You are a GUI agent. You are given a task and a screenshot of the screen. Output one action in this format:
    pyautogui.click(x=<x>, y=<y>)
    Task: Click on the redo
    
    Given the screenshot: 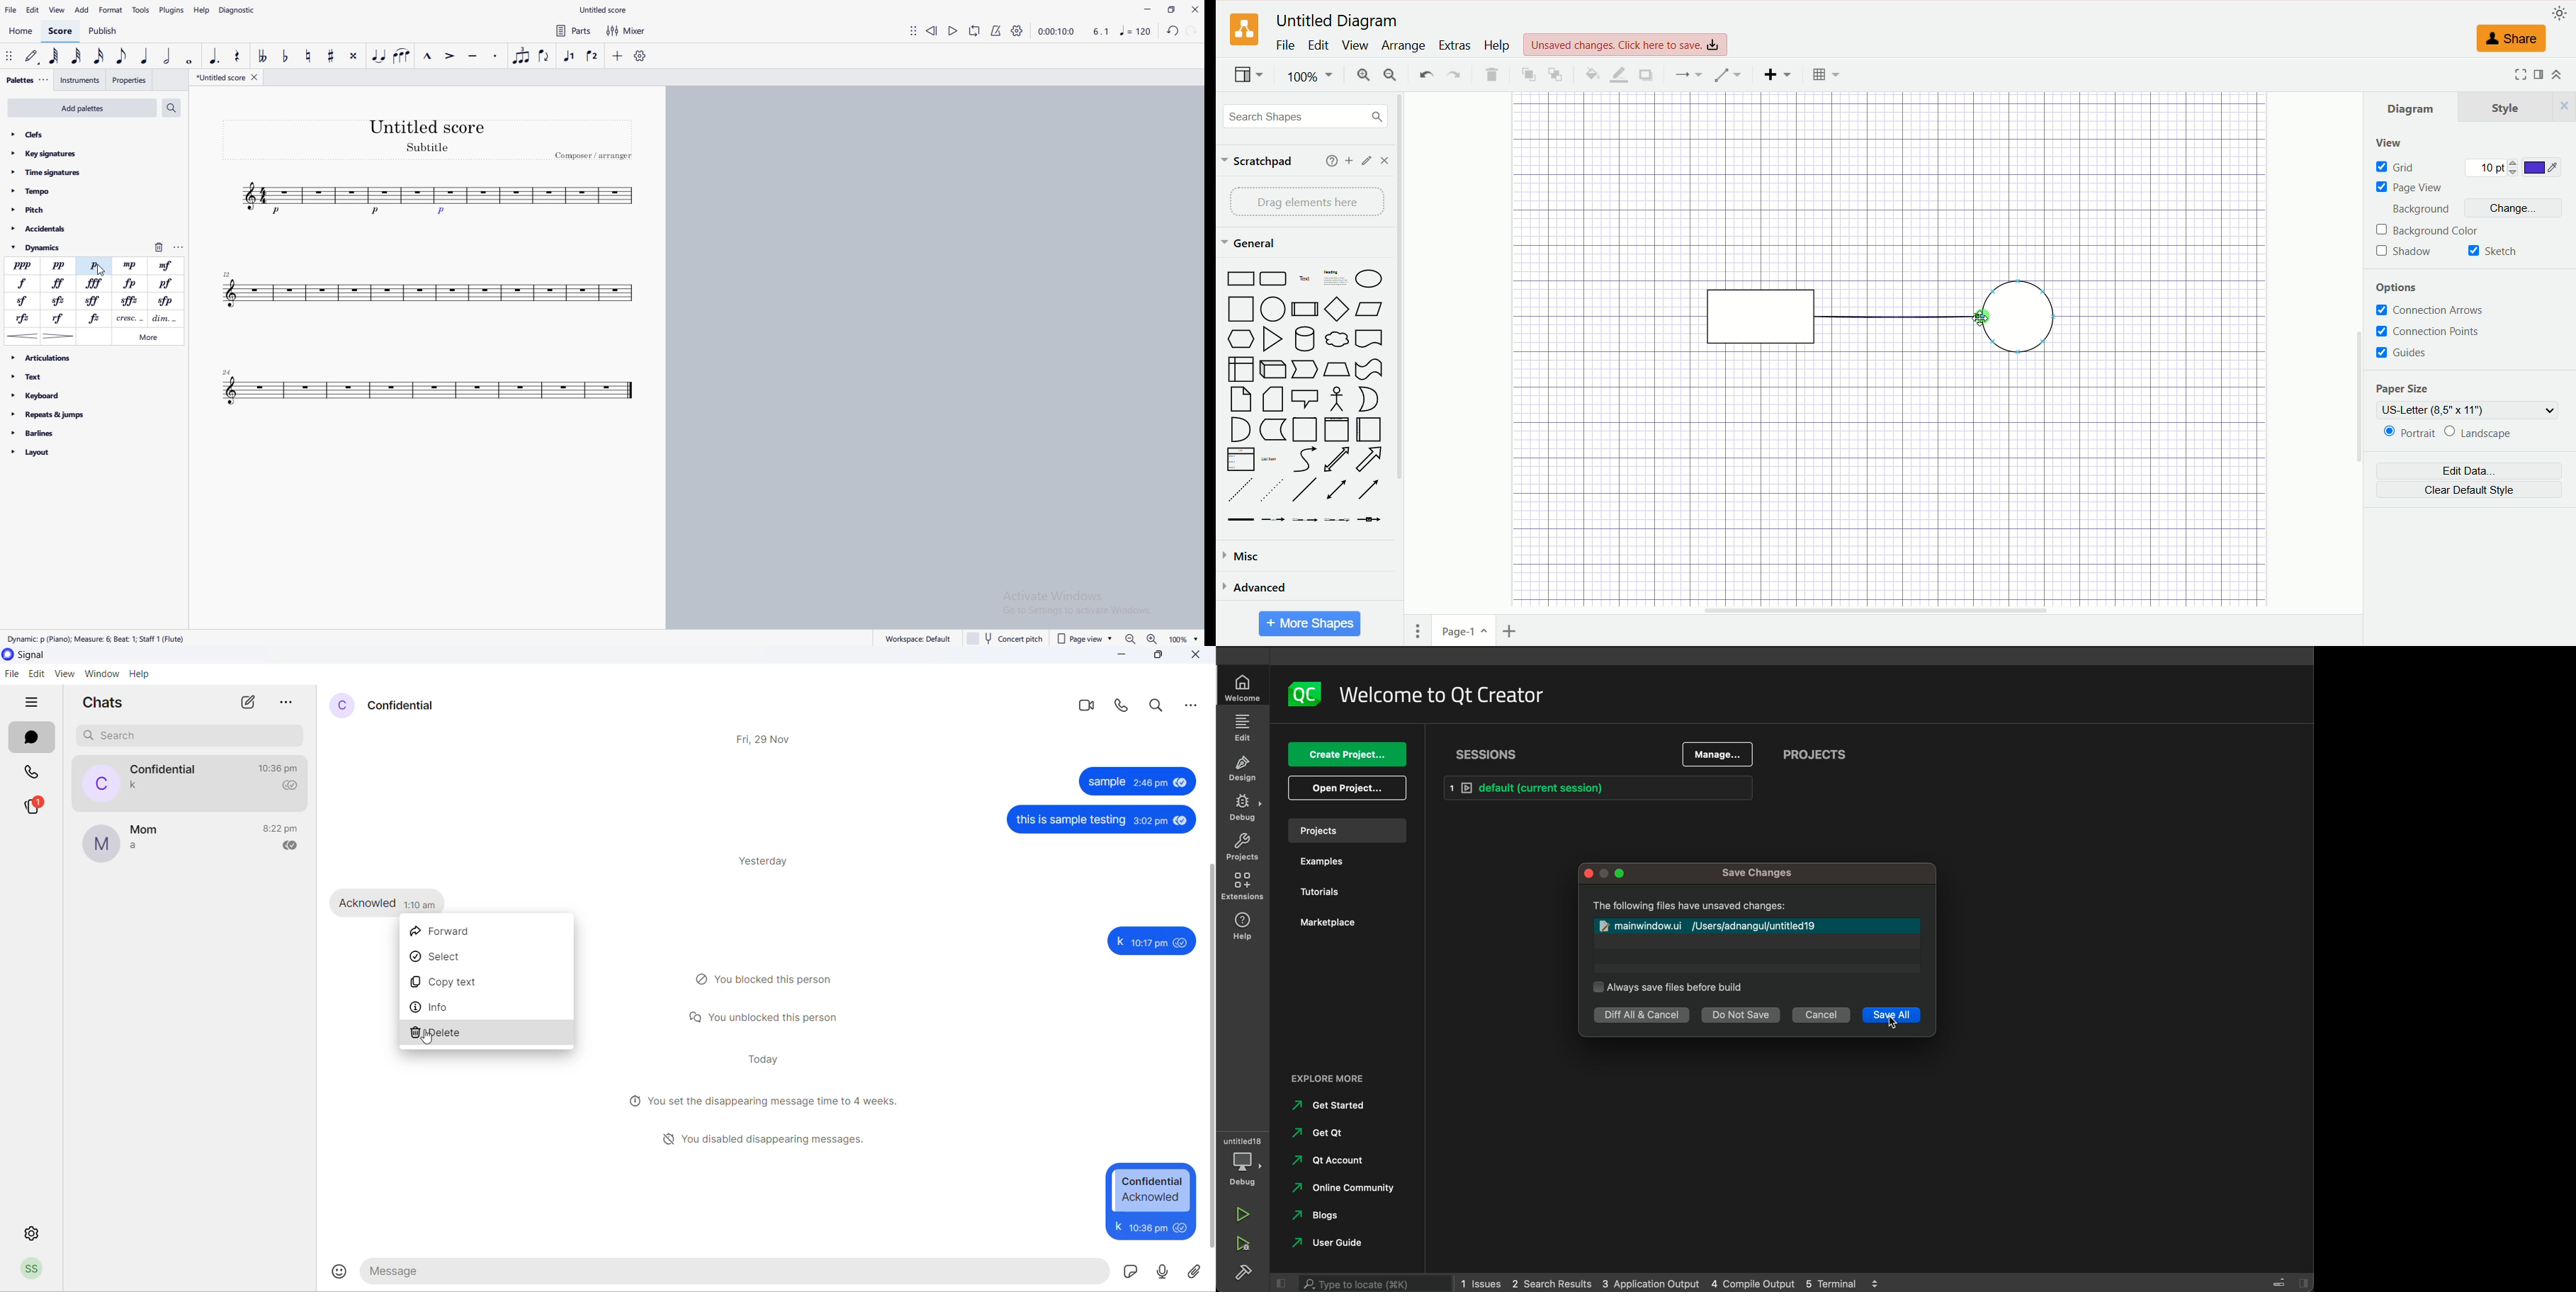 What is the action you would take?
    pyautogui.click(x=1191, y=30)
    